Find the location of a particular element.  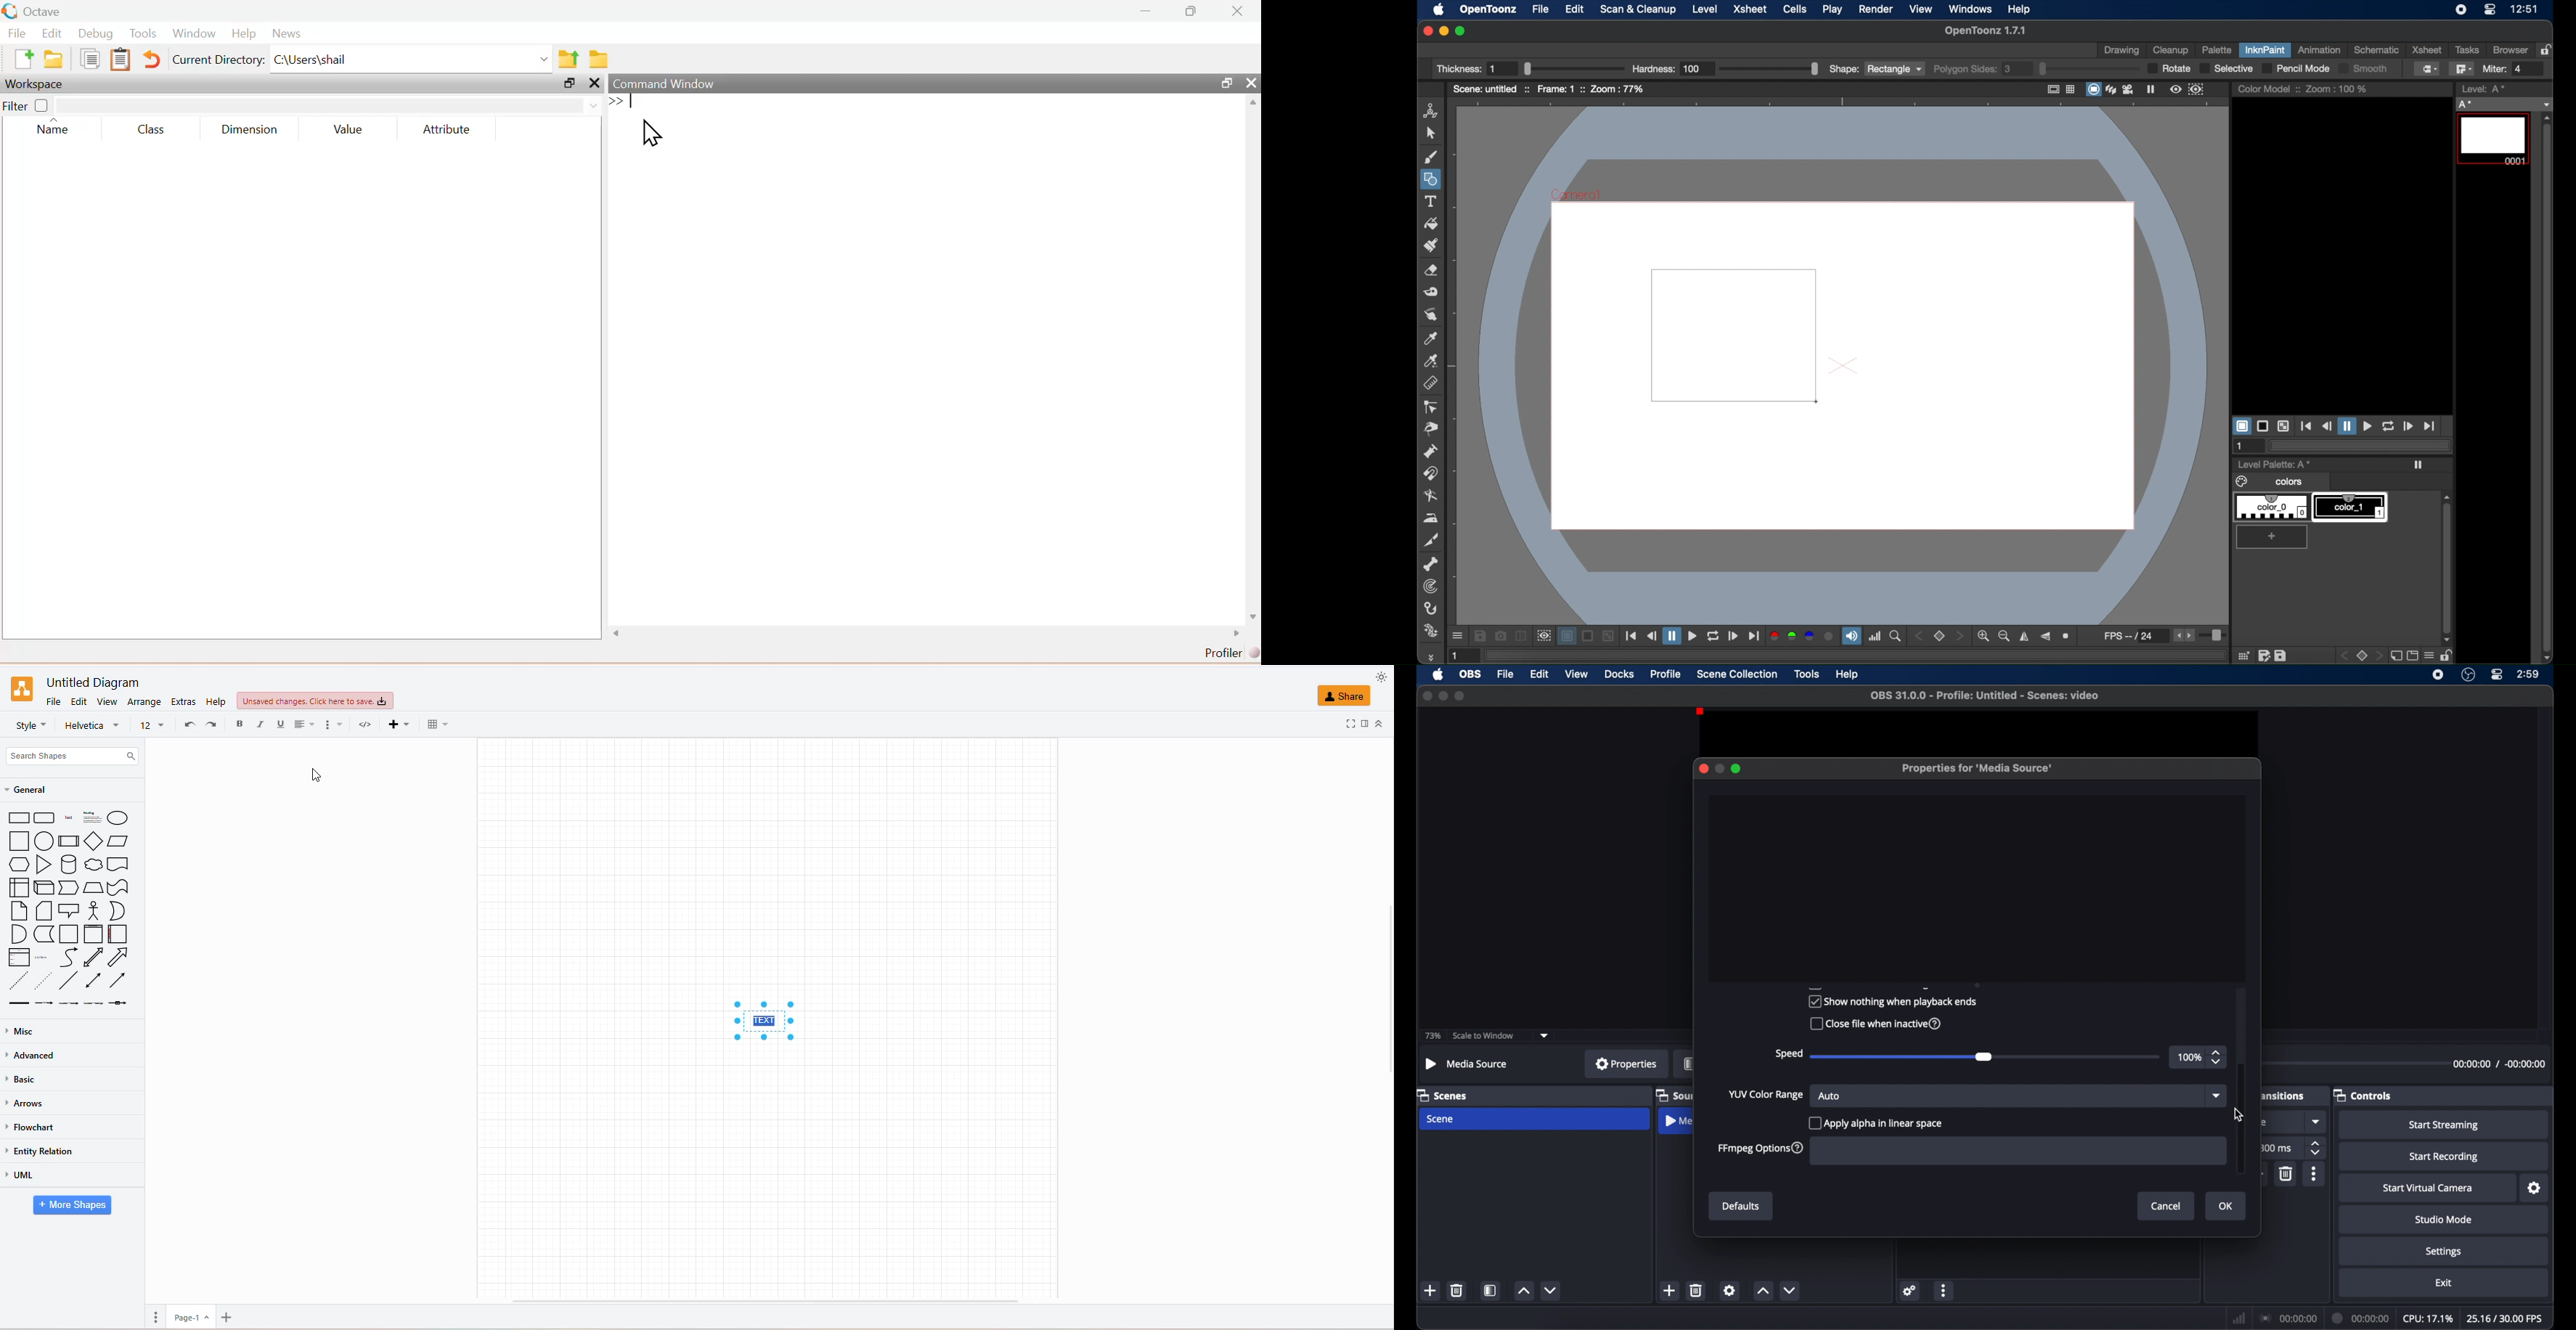

fps is located at coordinates (2506, 1318).